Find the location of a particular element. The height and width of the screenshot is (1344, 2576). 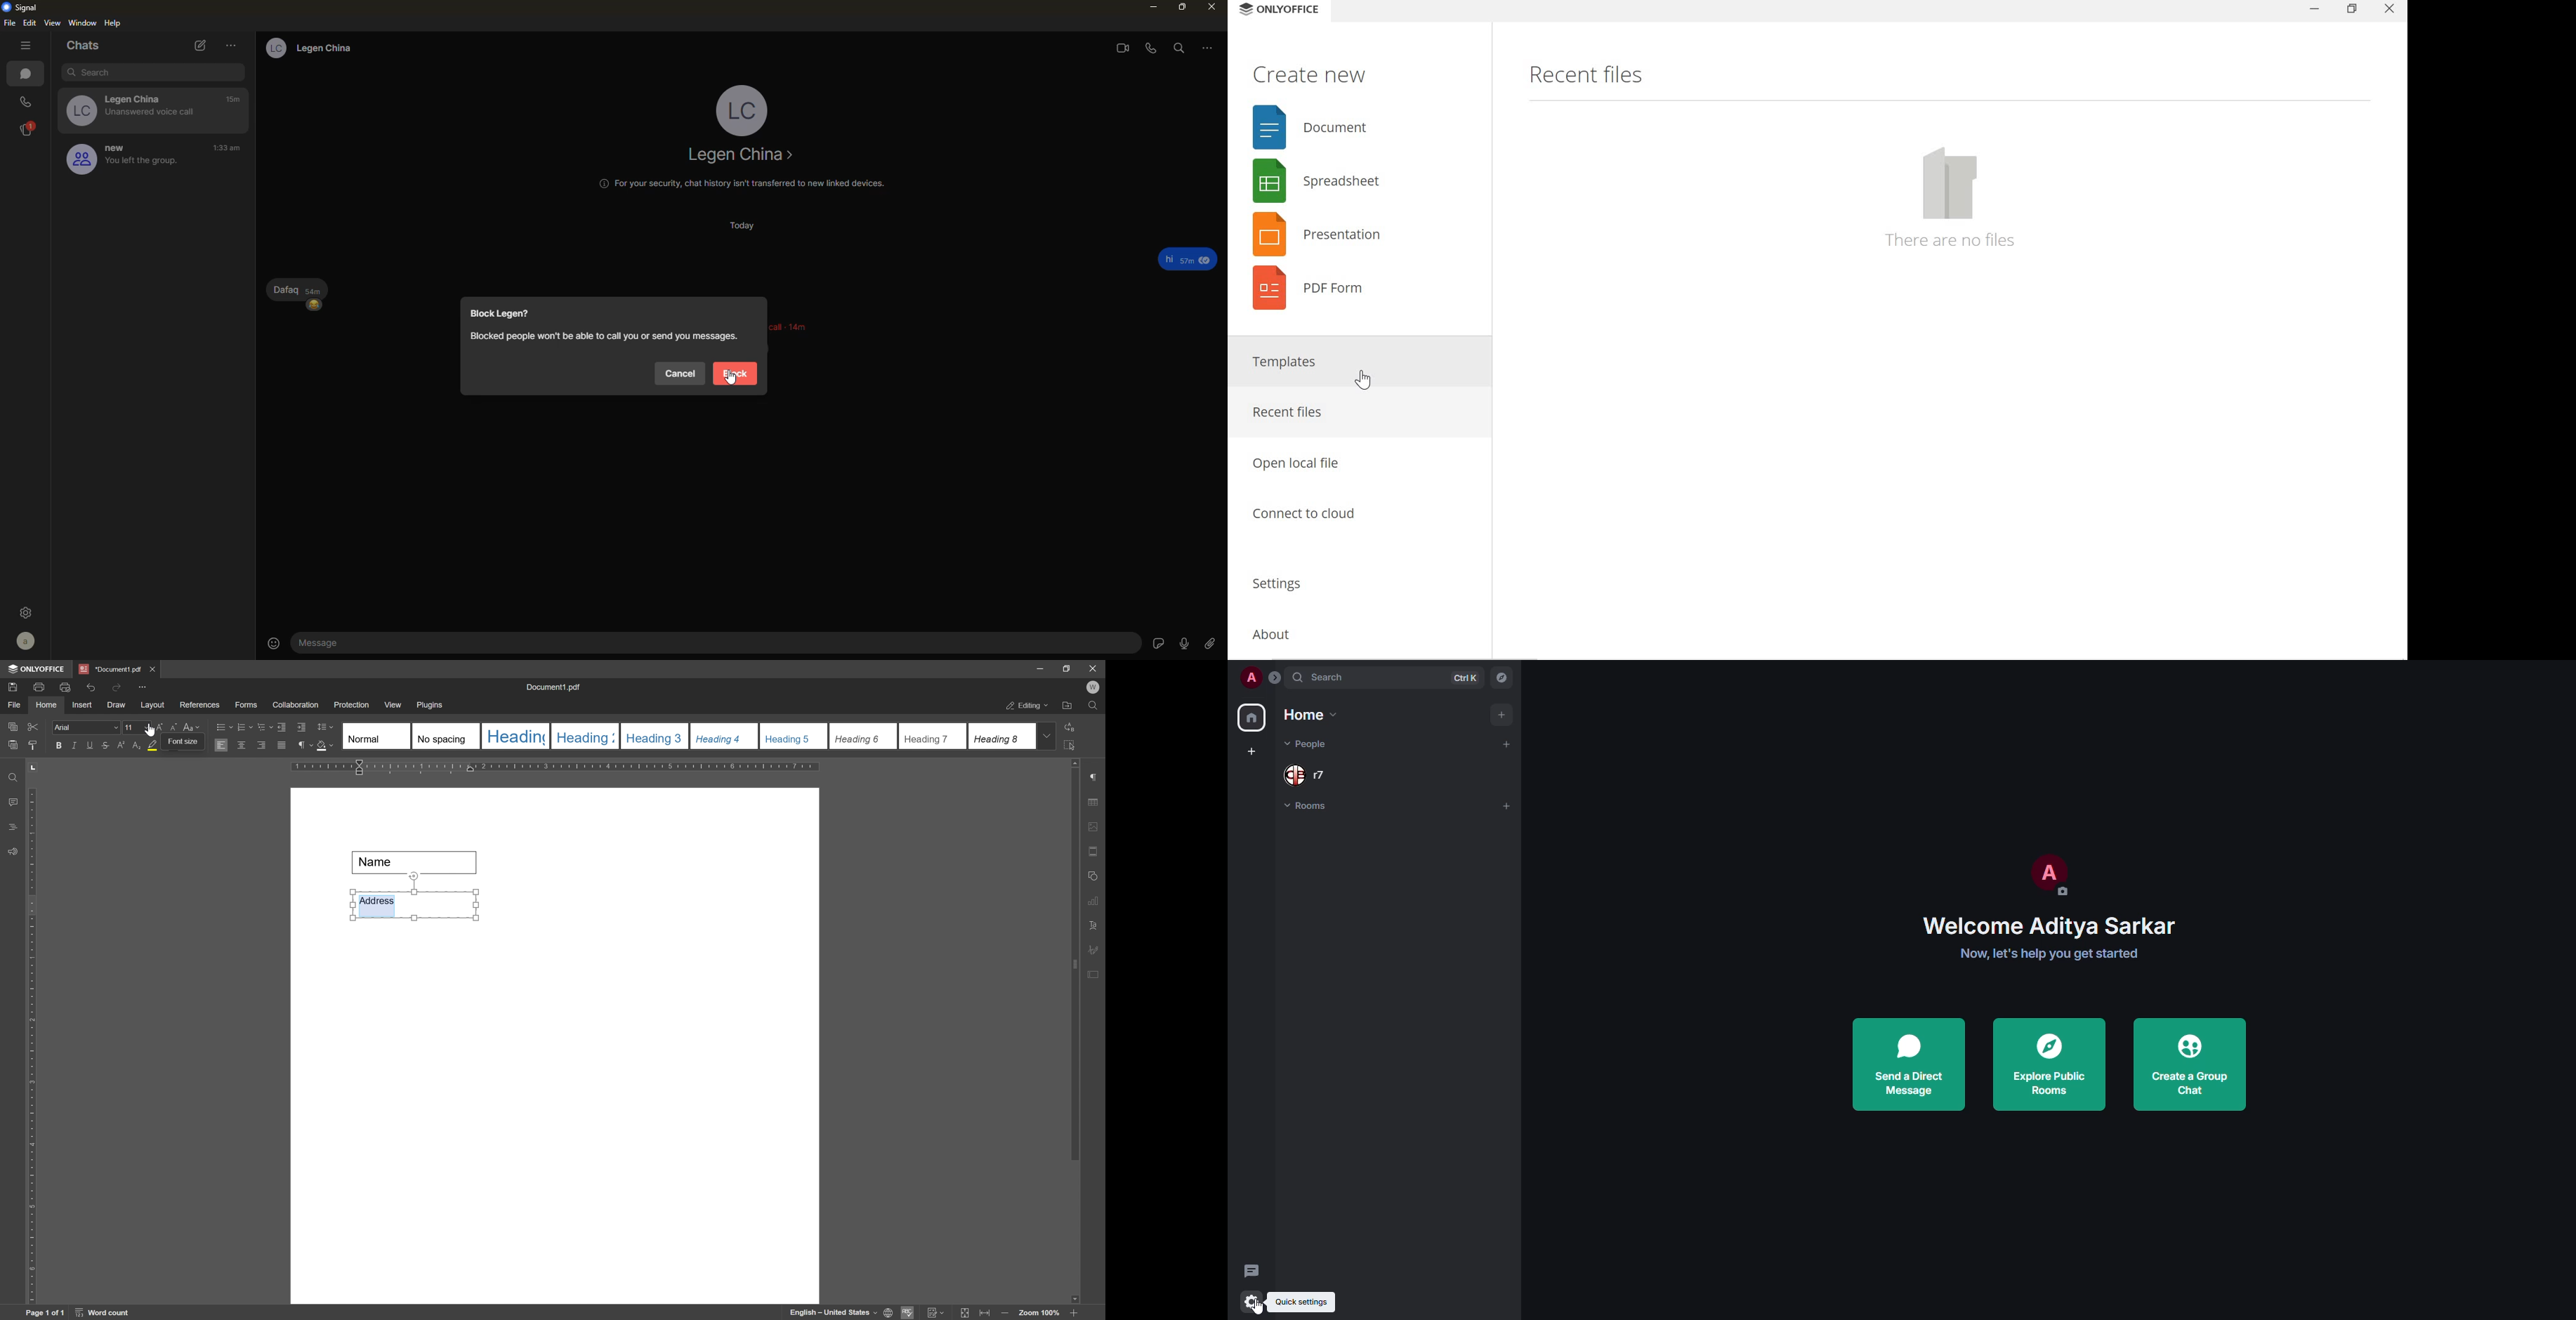

text art settings is located at coordinates (1097, 926).